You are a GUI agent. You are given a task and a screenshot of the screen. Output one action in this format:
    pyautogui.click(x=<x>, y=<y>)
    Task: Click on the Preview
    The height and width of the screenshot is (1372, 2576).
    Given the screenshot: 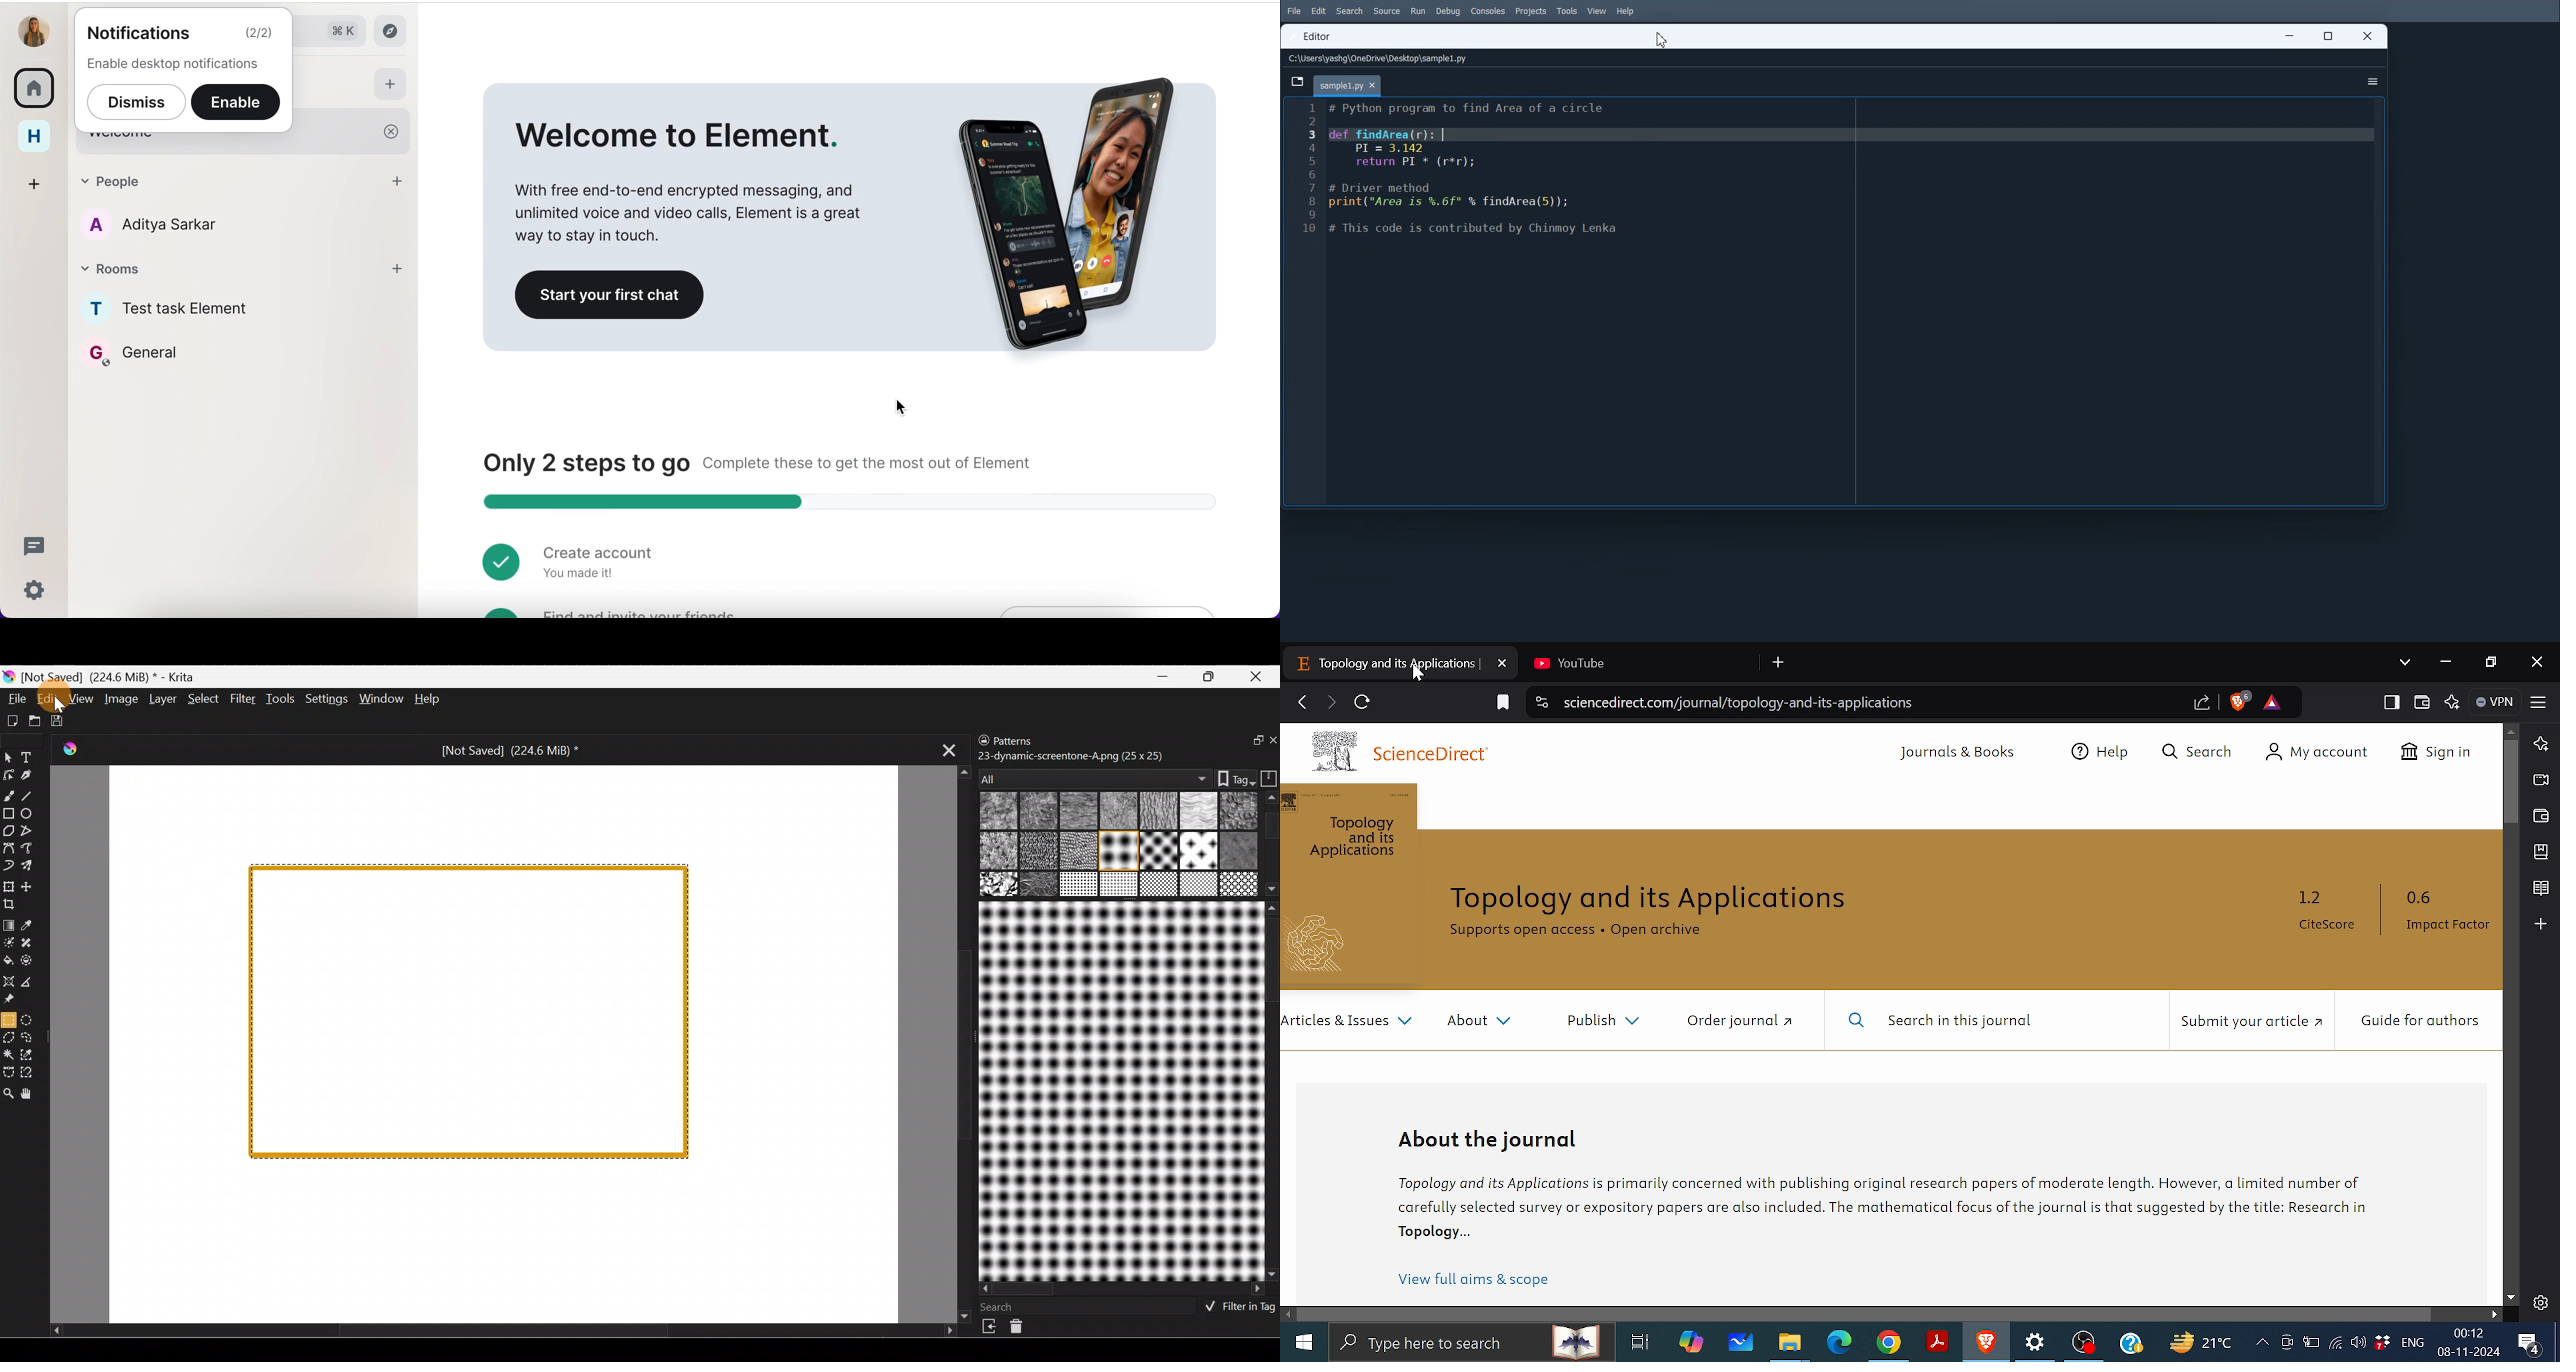 What is the action you would take?
    pyautogui.click(x=1119, y=1091)
    